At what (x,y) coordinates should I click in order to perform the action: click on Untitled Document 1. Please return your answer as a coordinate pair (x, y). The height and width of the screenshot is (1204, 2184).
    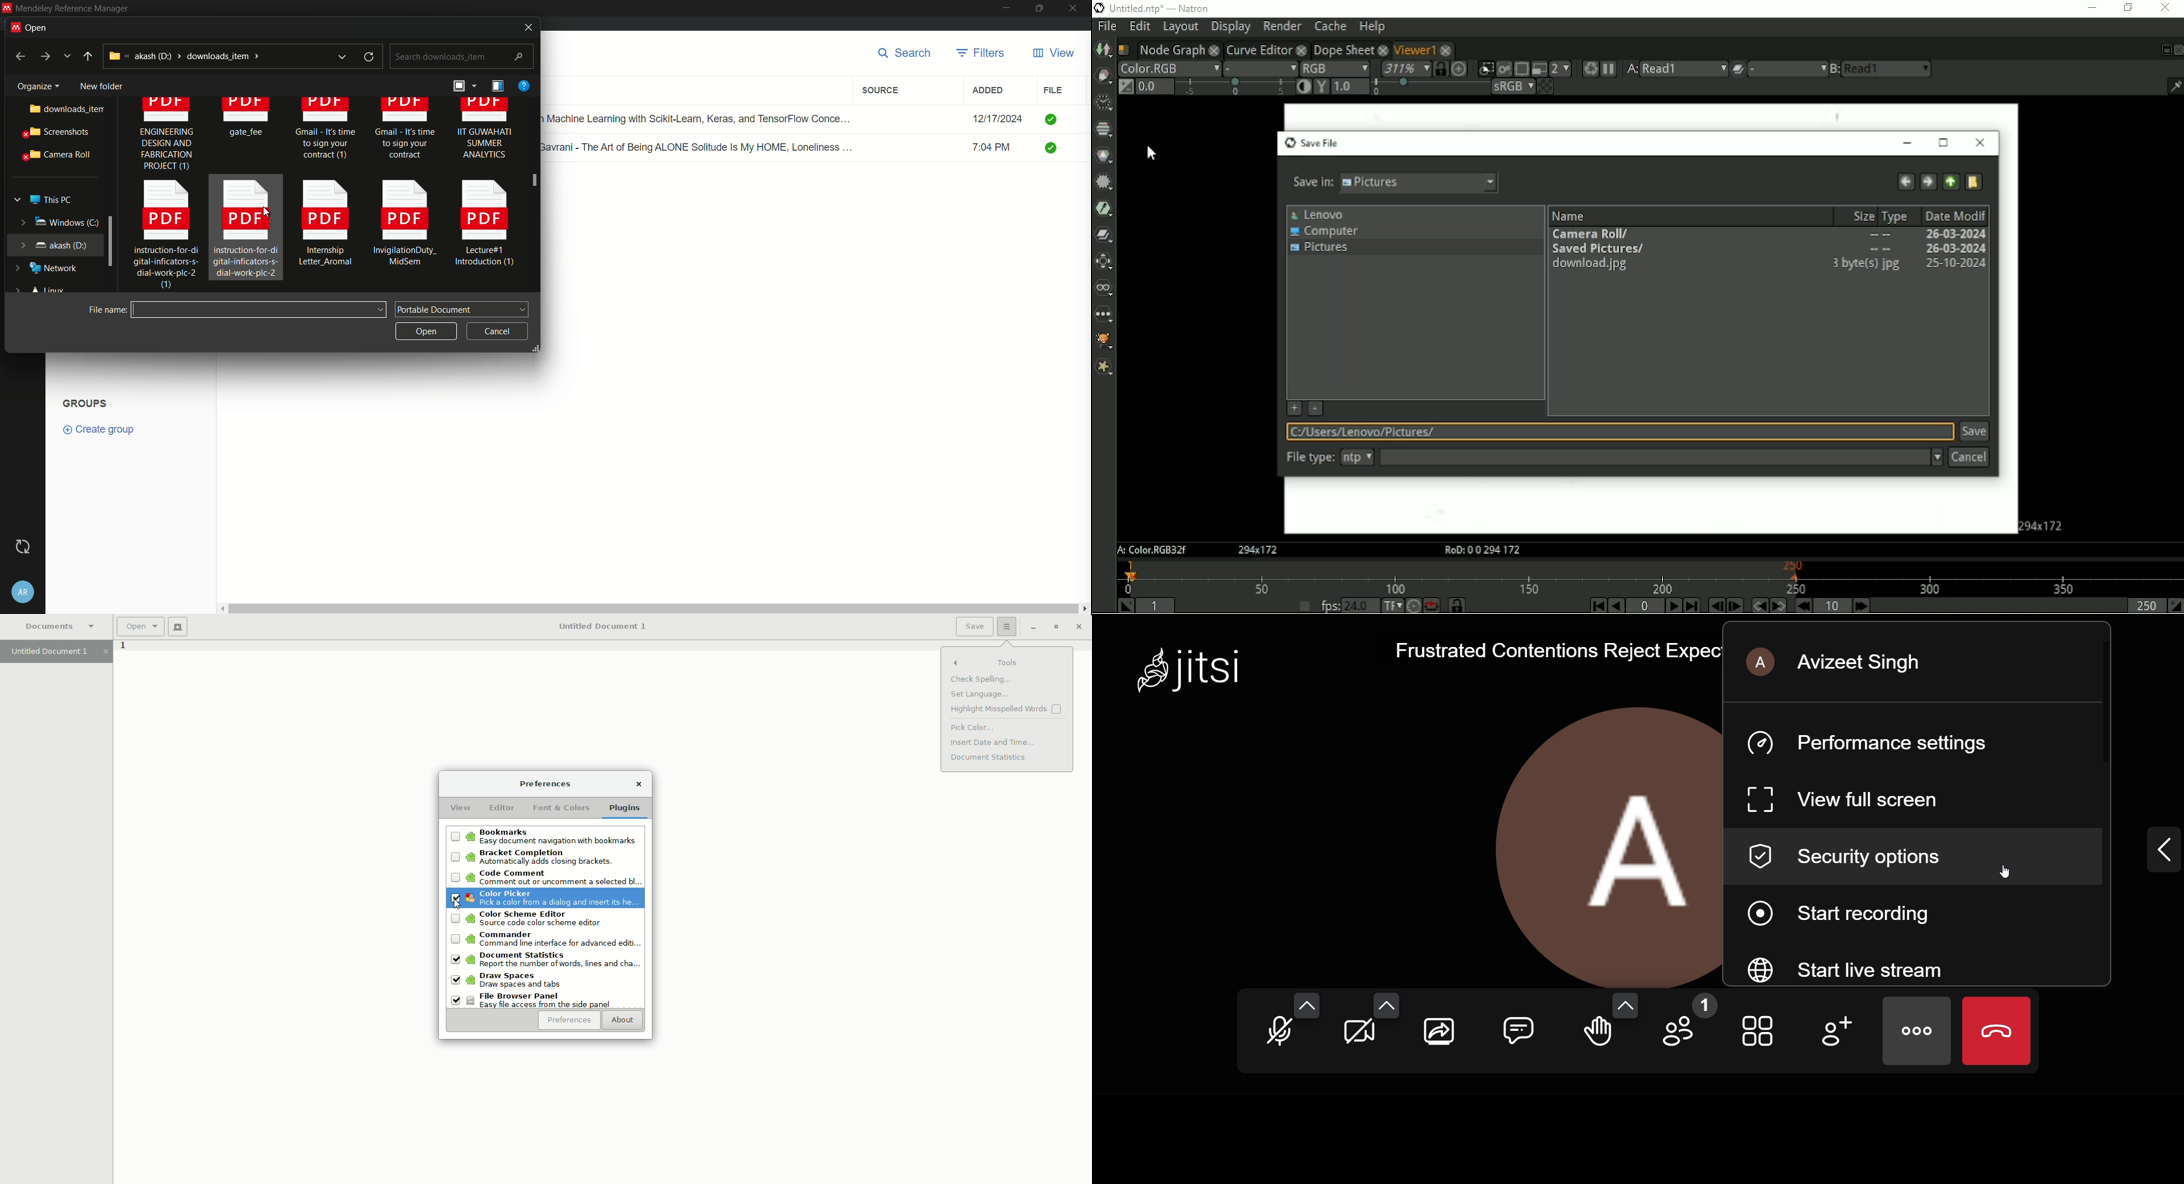
    Looking at the image, I should click on (601, 627).